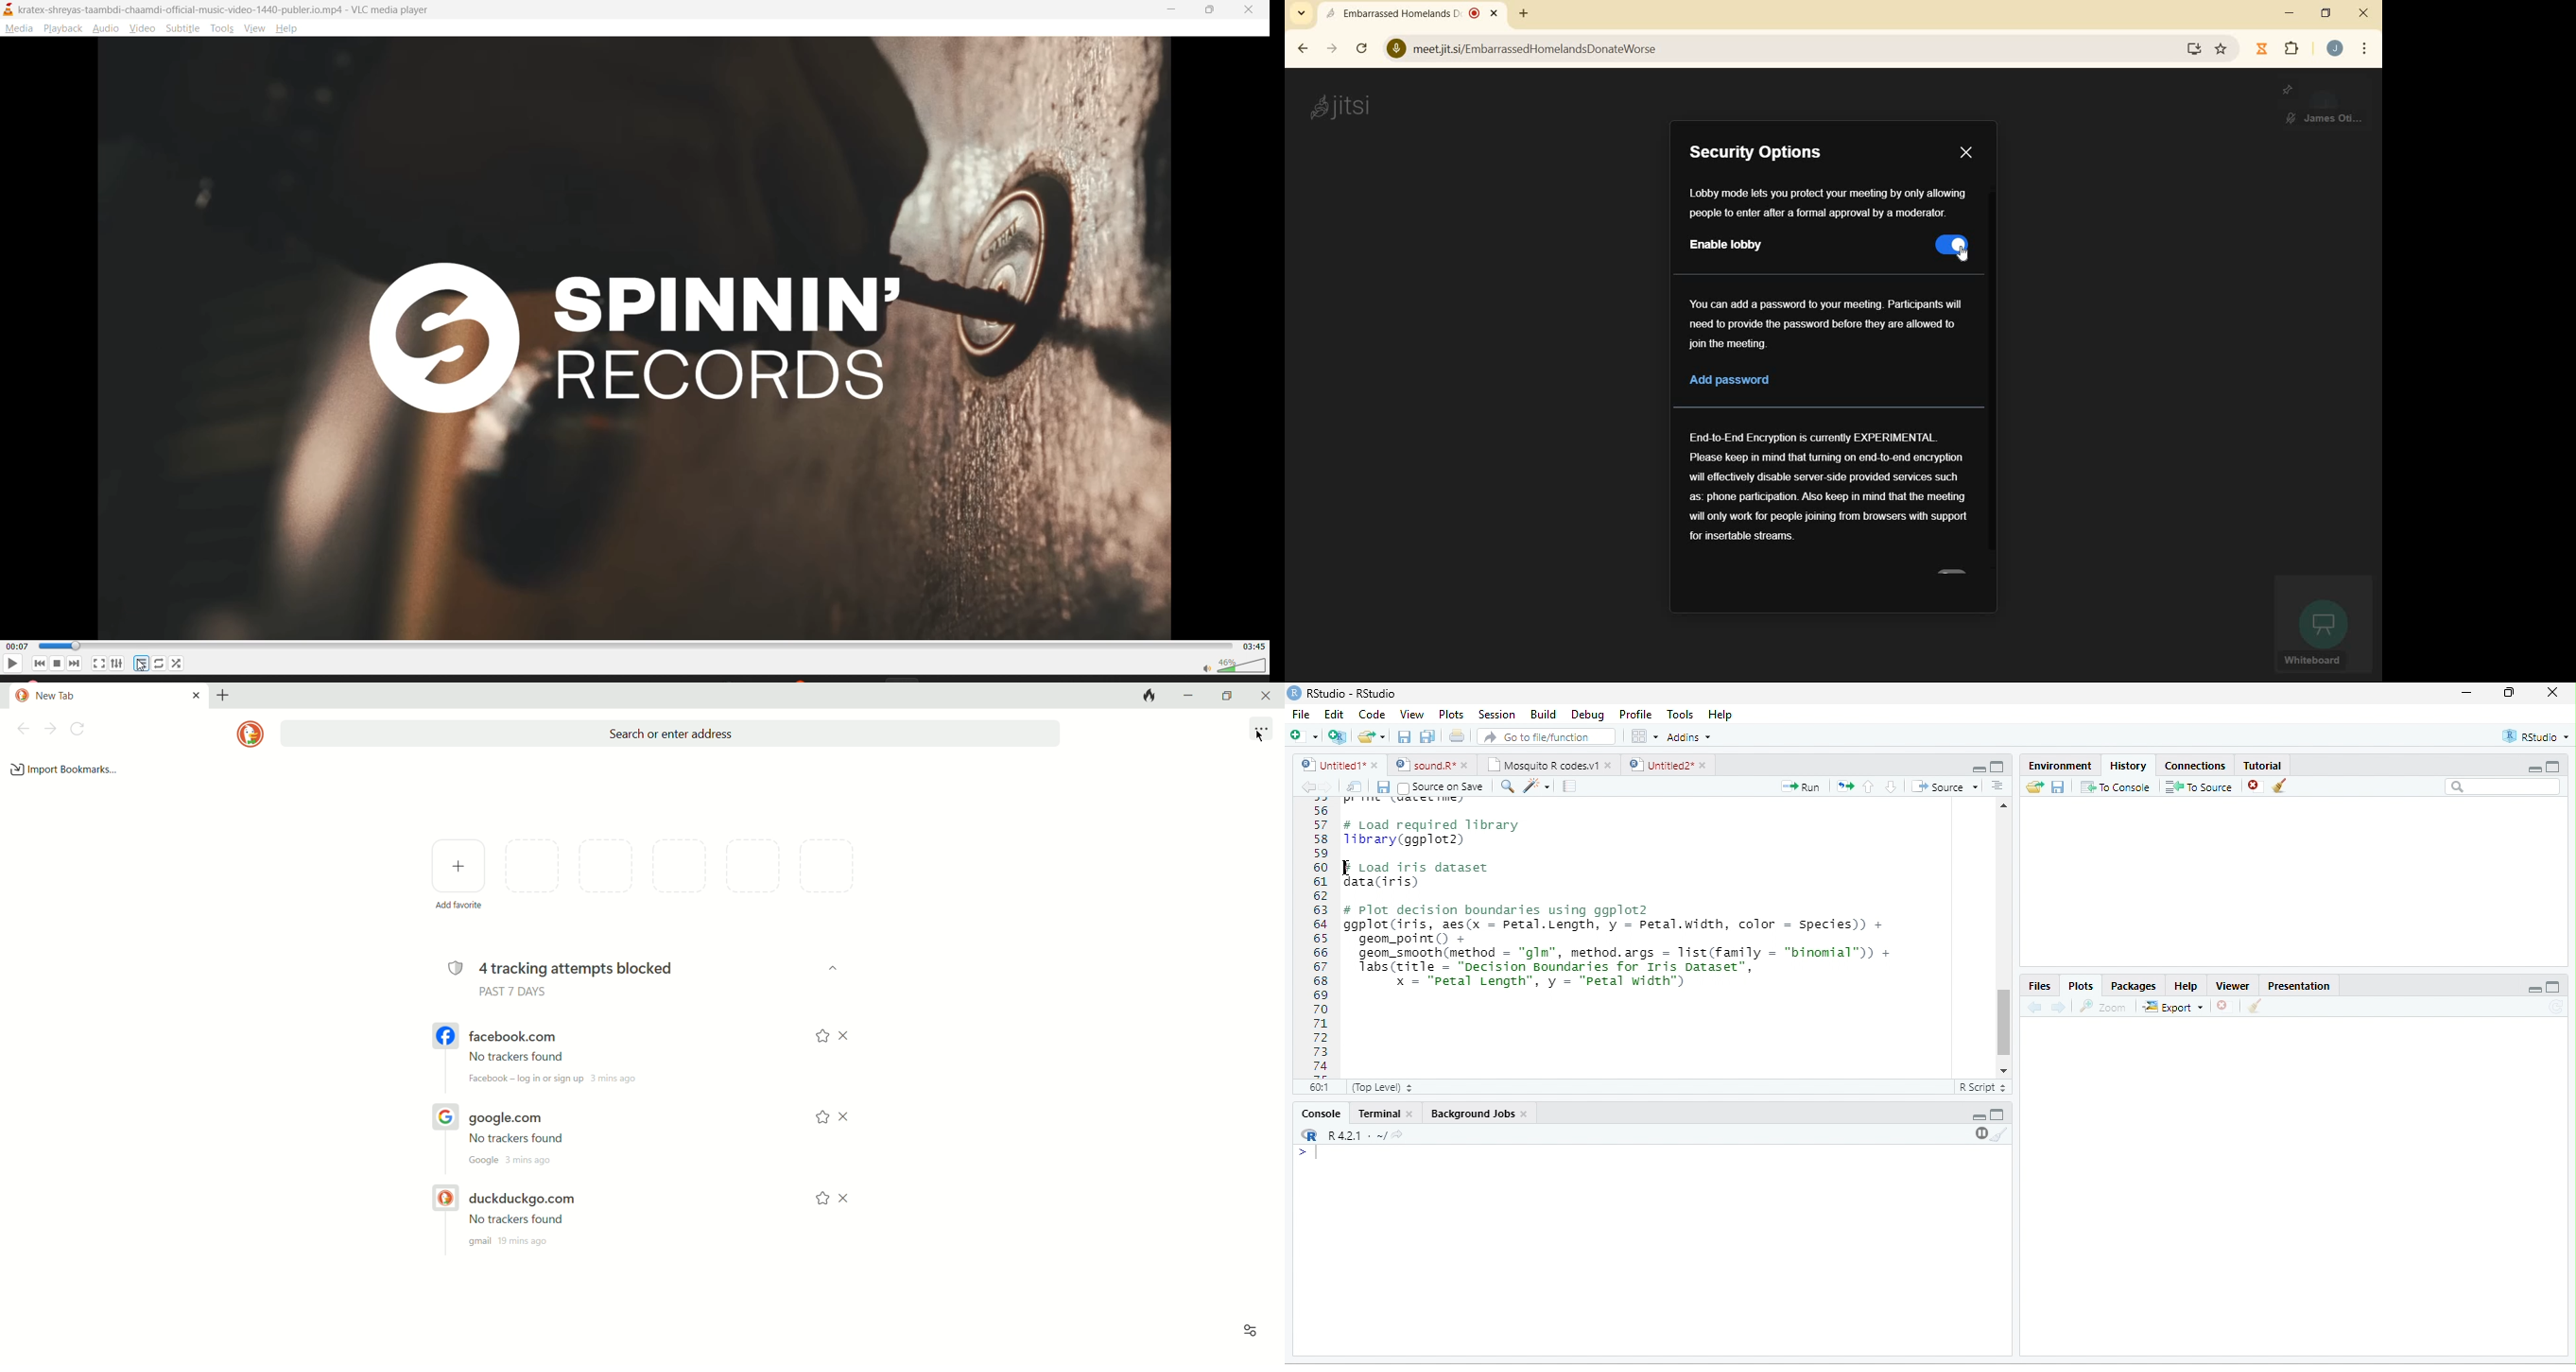  What do you see at coordinates (1372, 736) in the screenshot?
I see `open file` at bounding box center [1372, 736].